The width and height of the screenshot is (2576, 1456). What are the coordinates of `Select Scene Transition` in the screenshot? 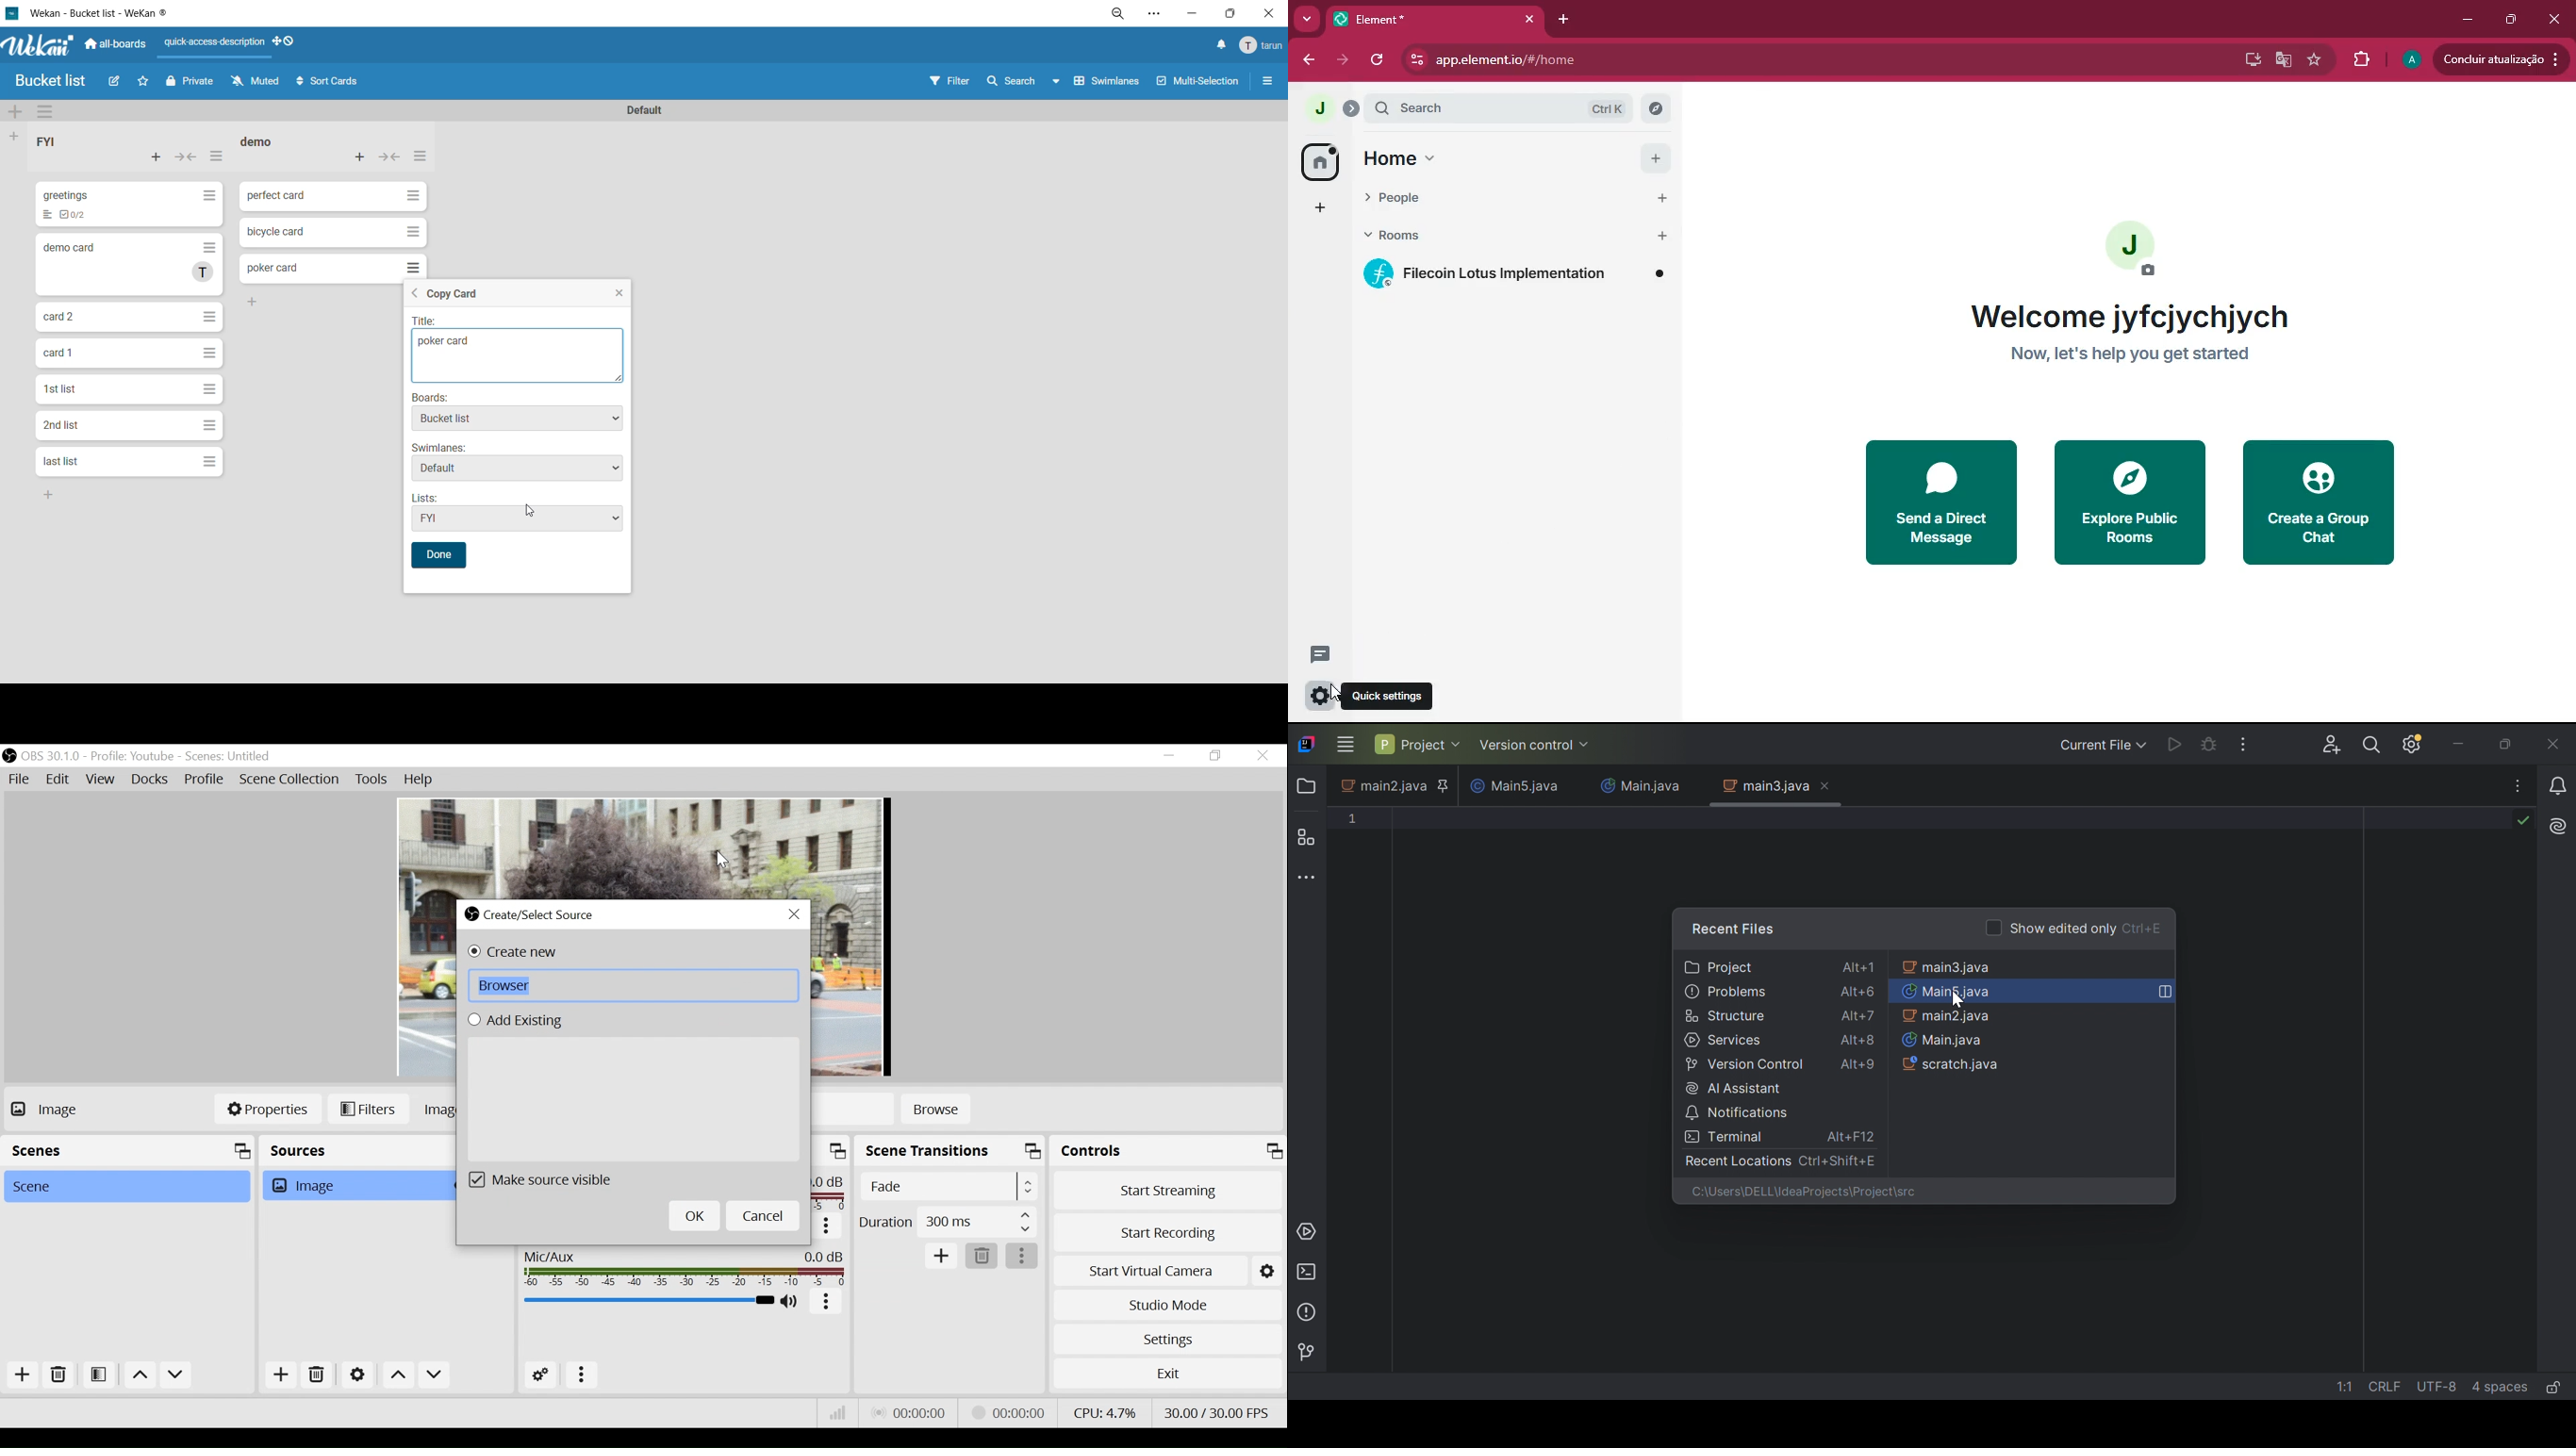 It's located at (948, 1185).